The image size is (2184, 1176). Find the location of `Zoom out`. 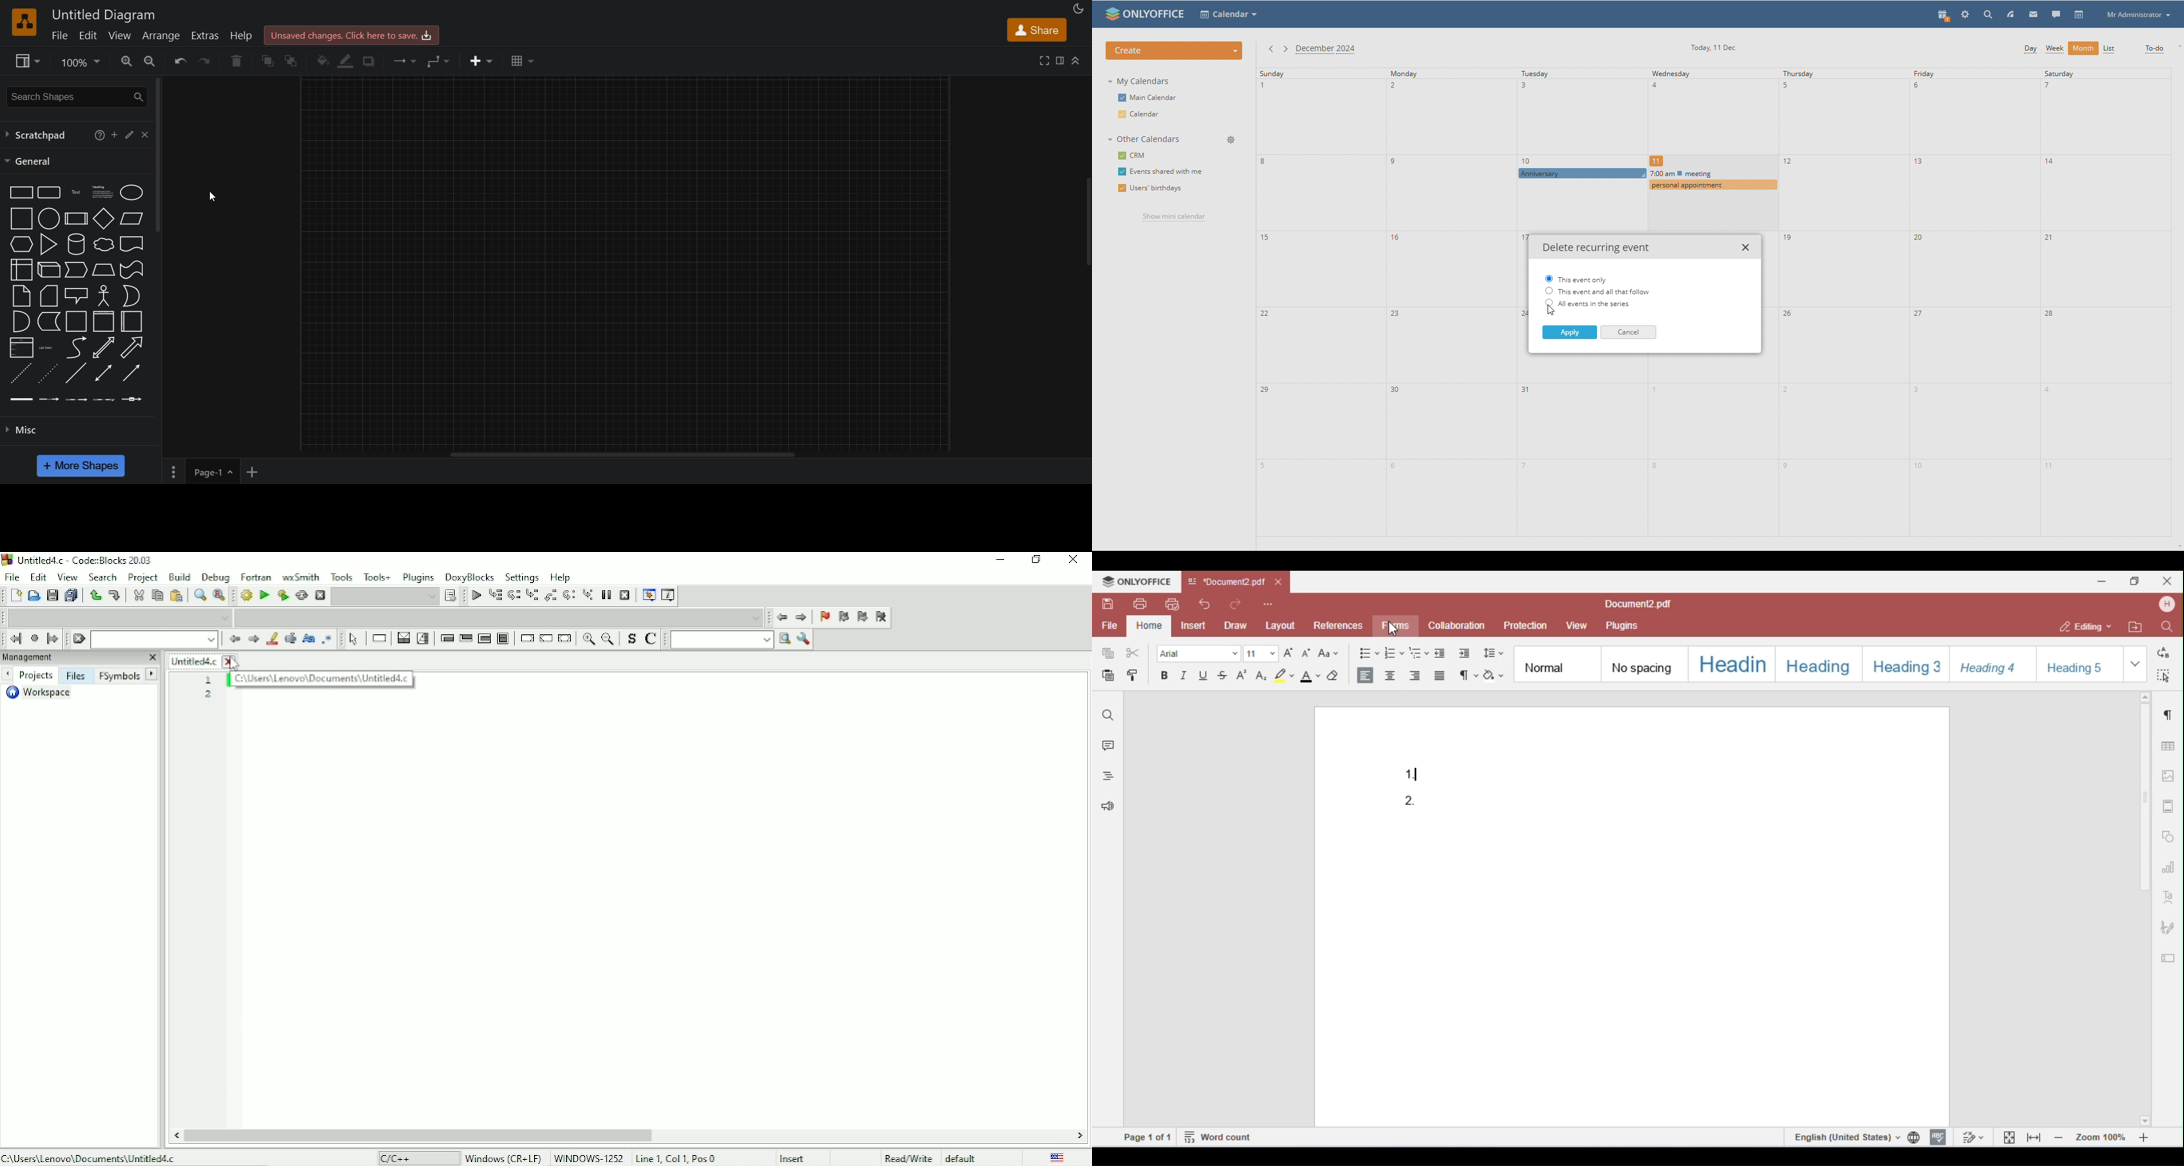

Zoom out is located at coordinates (607, 639).